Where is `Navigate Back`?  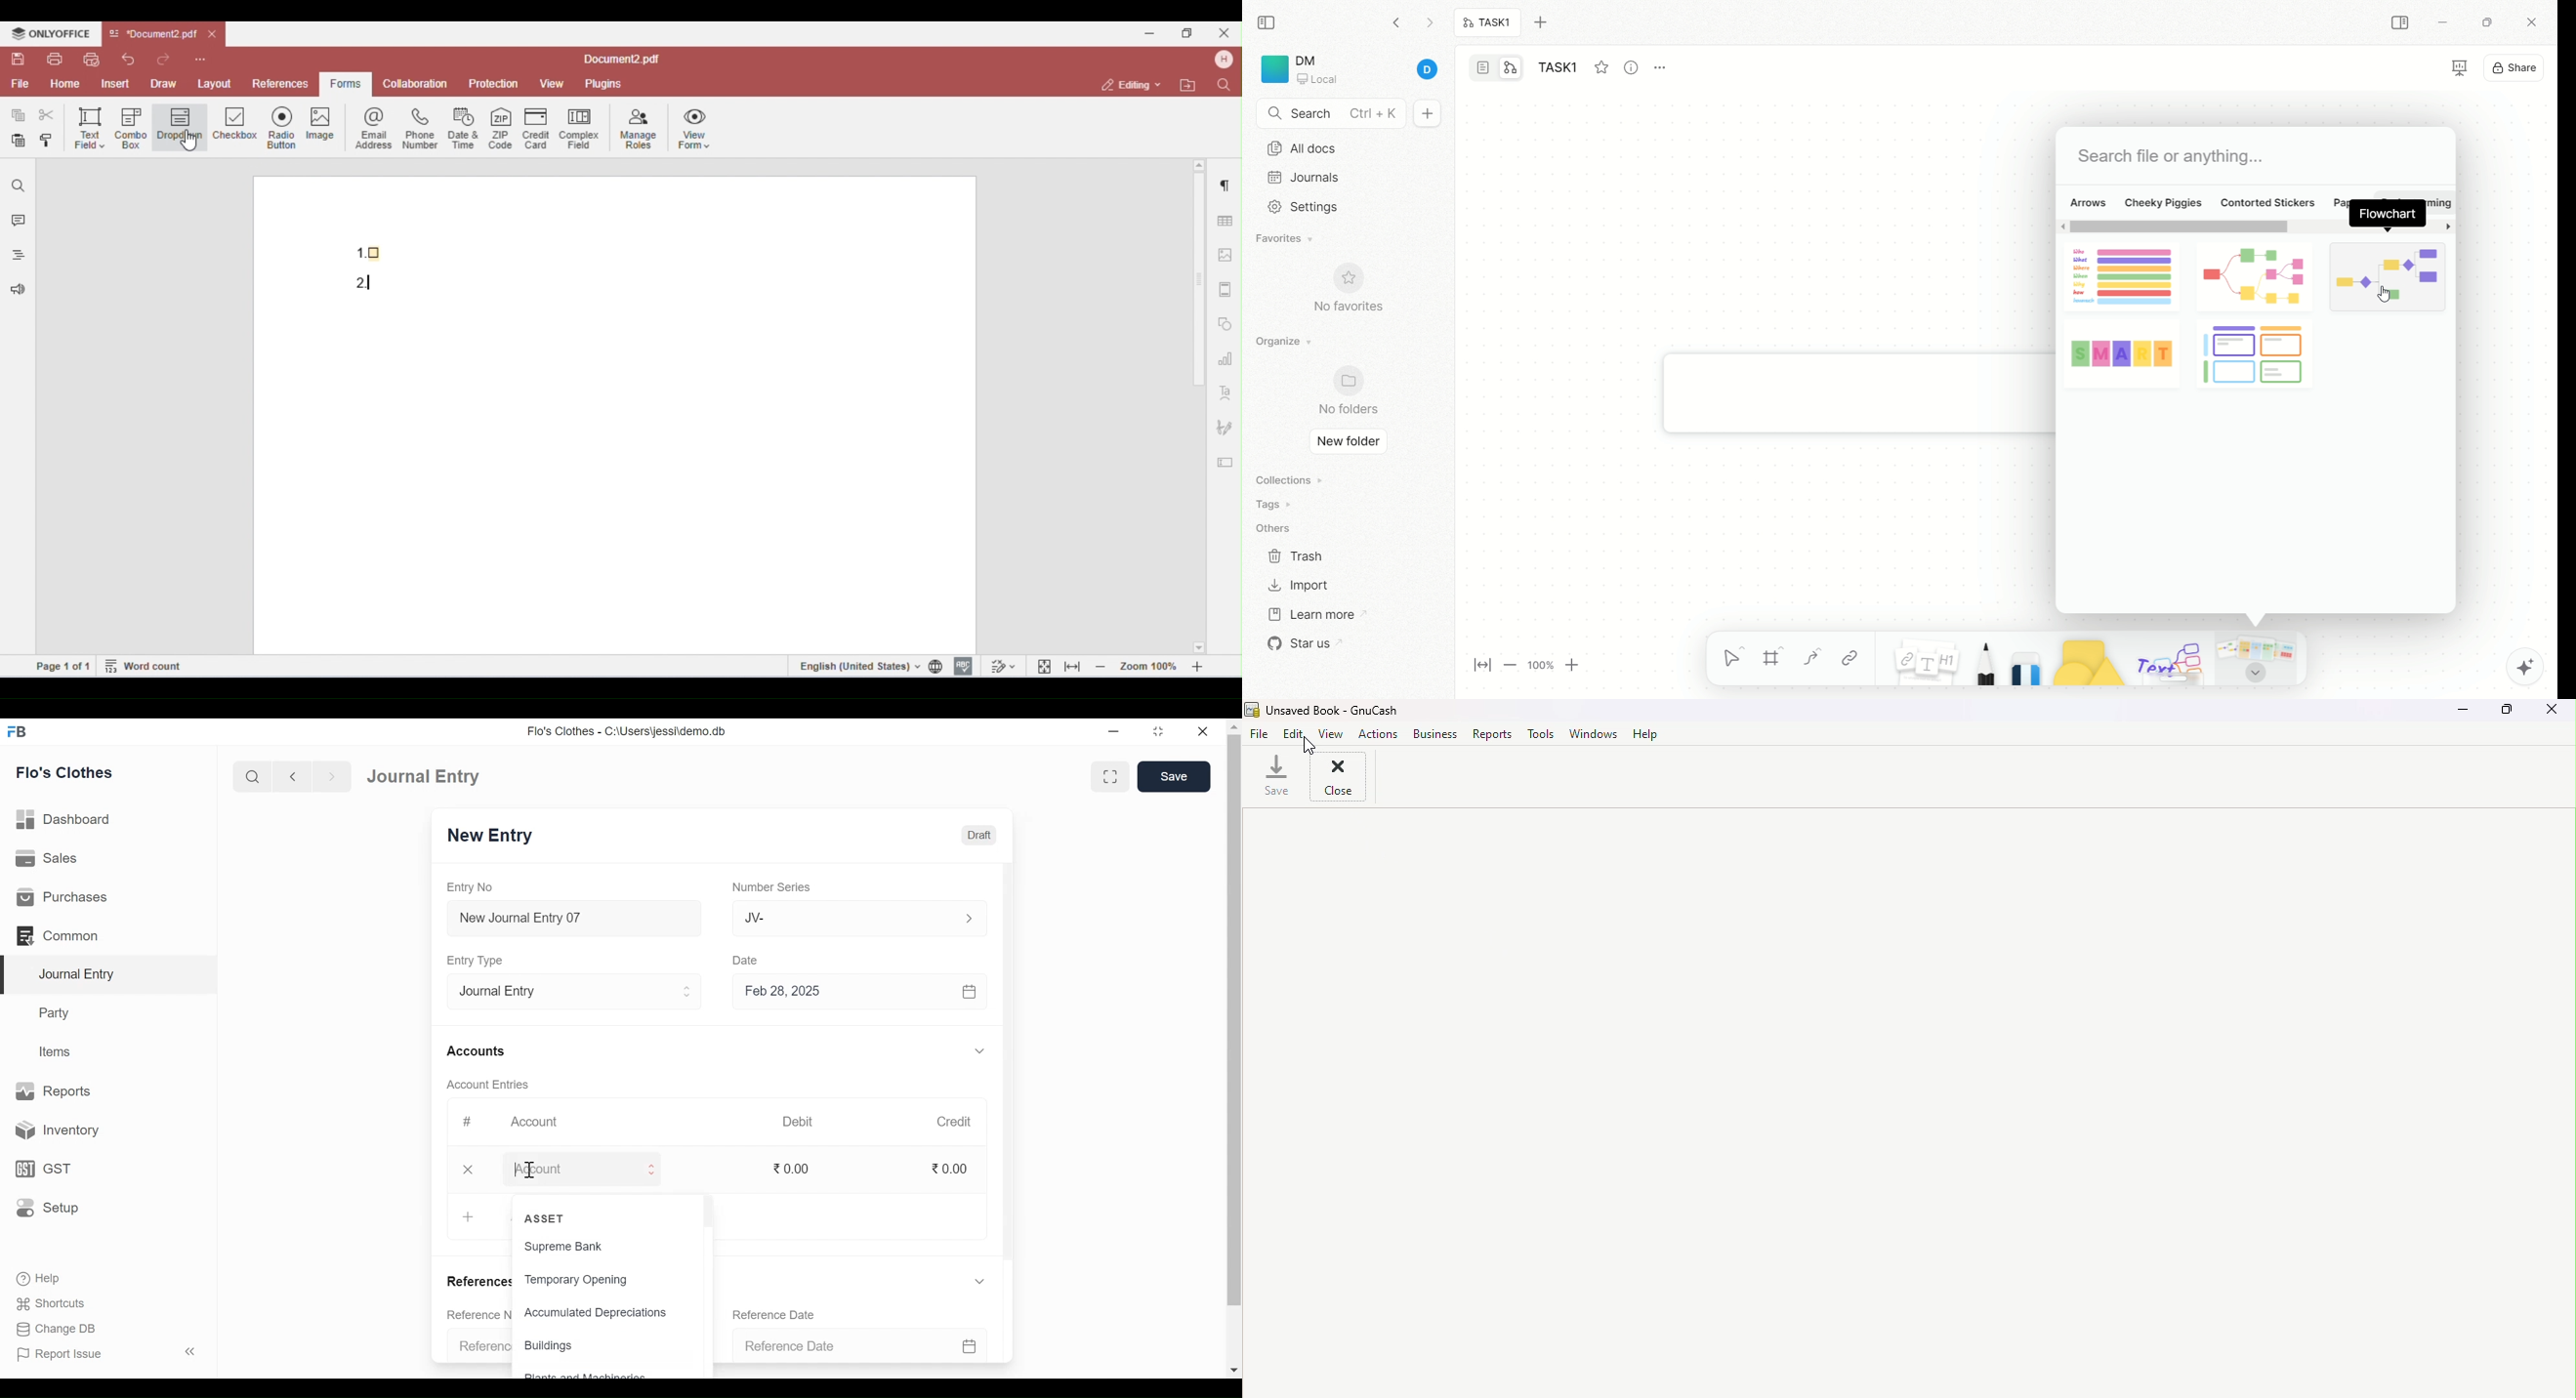 Navigate Back is located at coordinates (292, 777).